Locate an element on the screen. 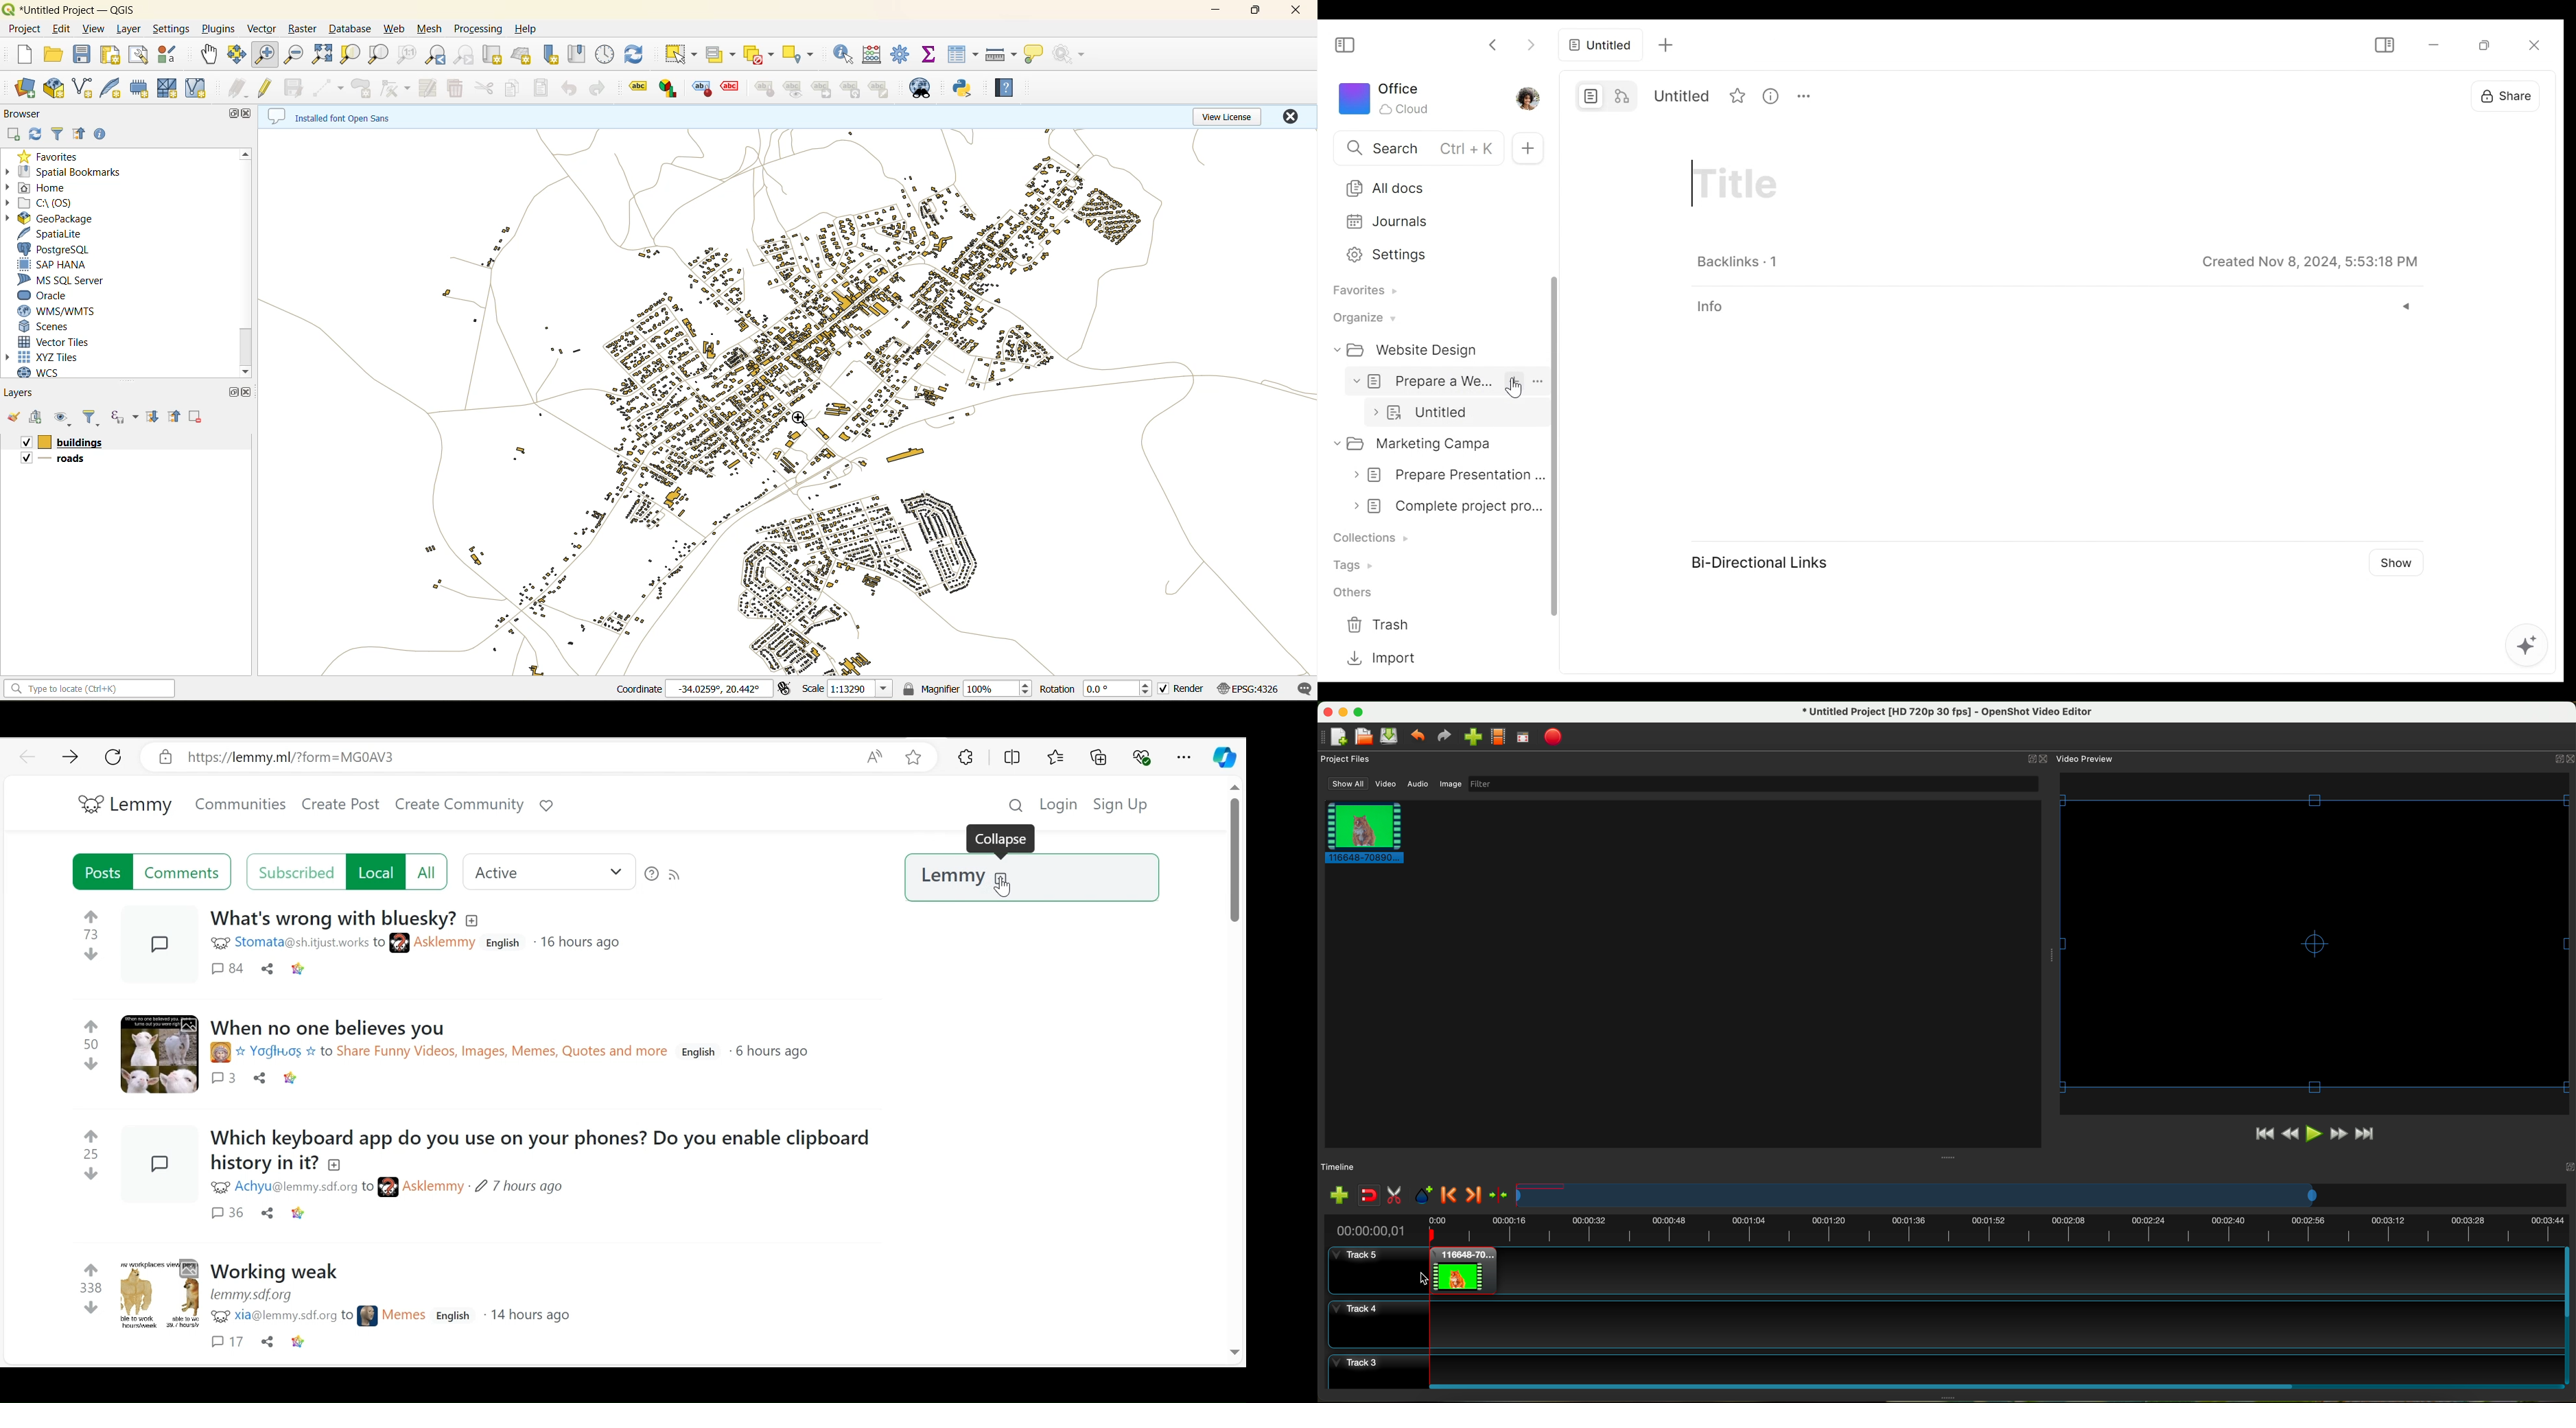 Image resolution: width=2576 pixels, height=1428 pixels. manage map is located at coordinates (65, 417).